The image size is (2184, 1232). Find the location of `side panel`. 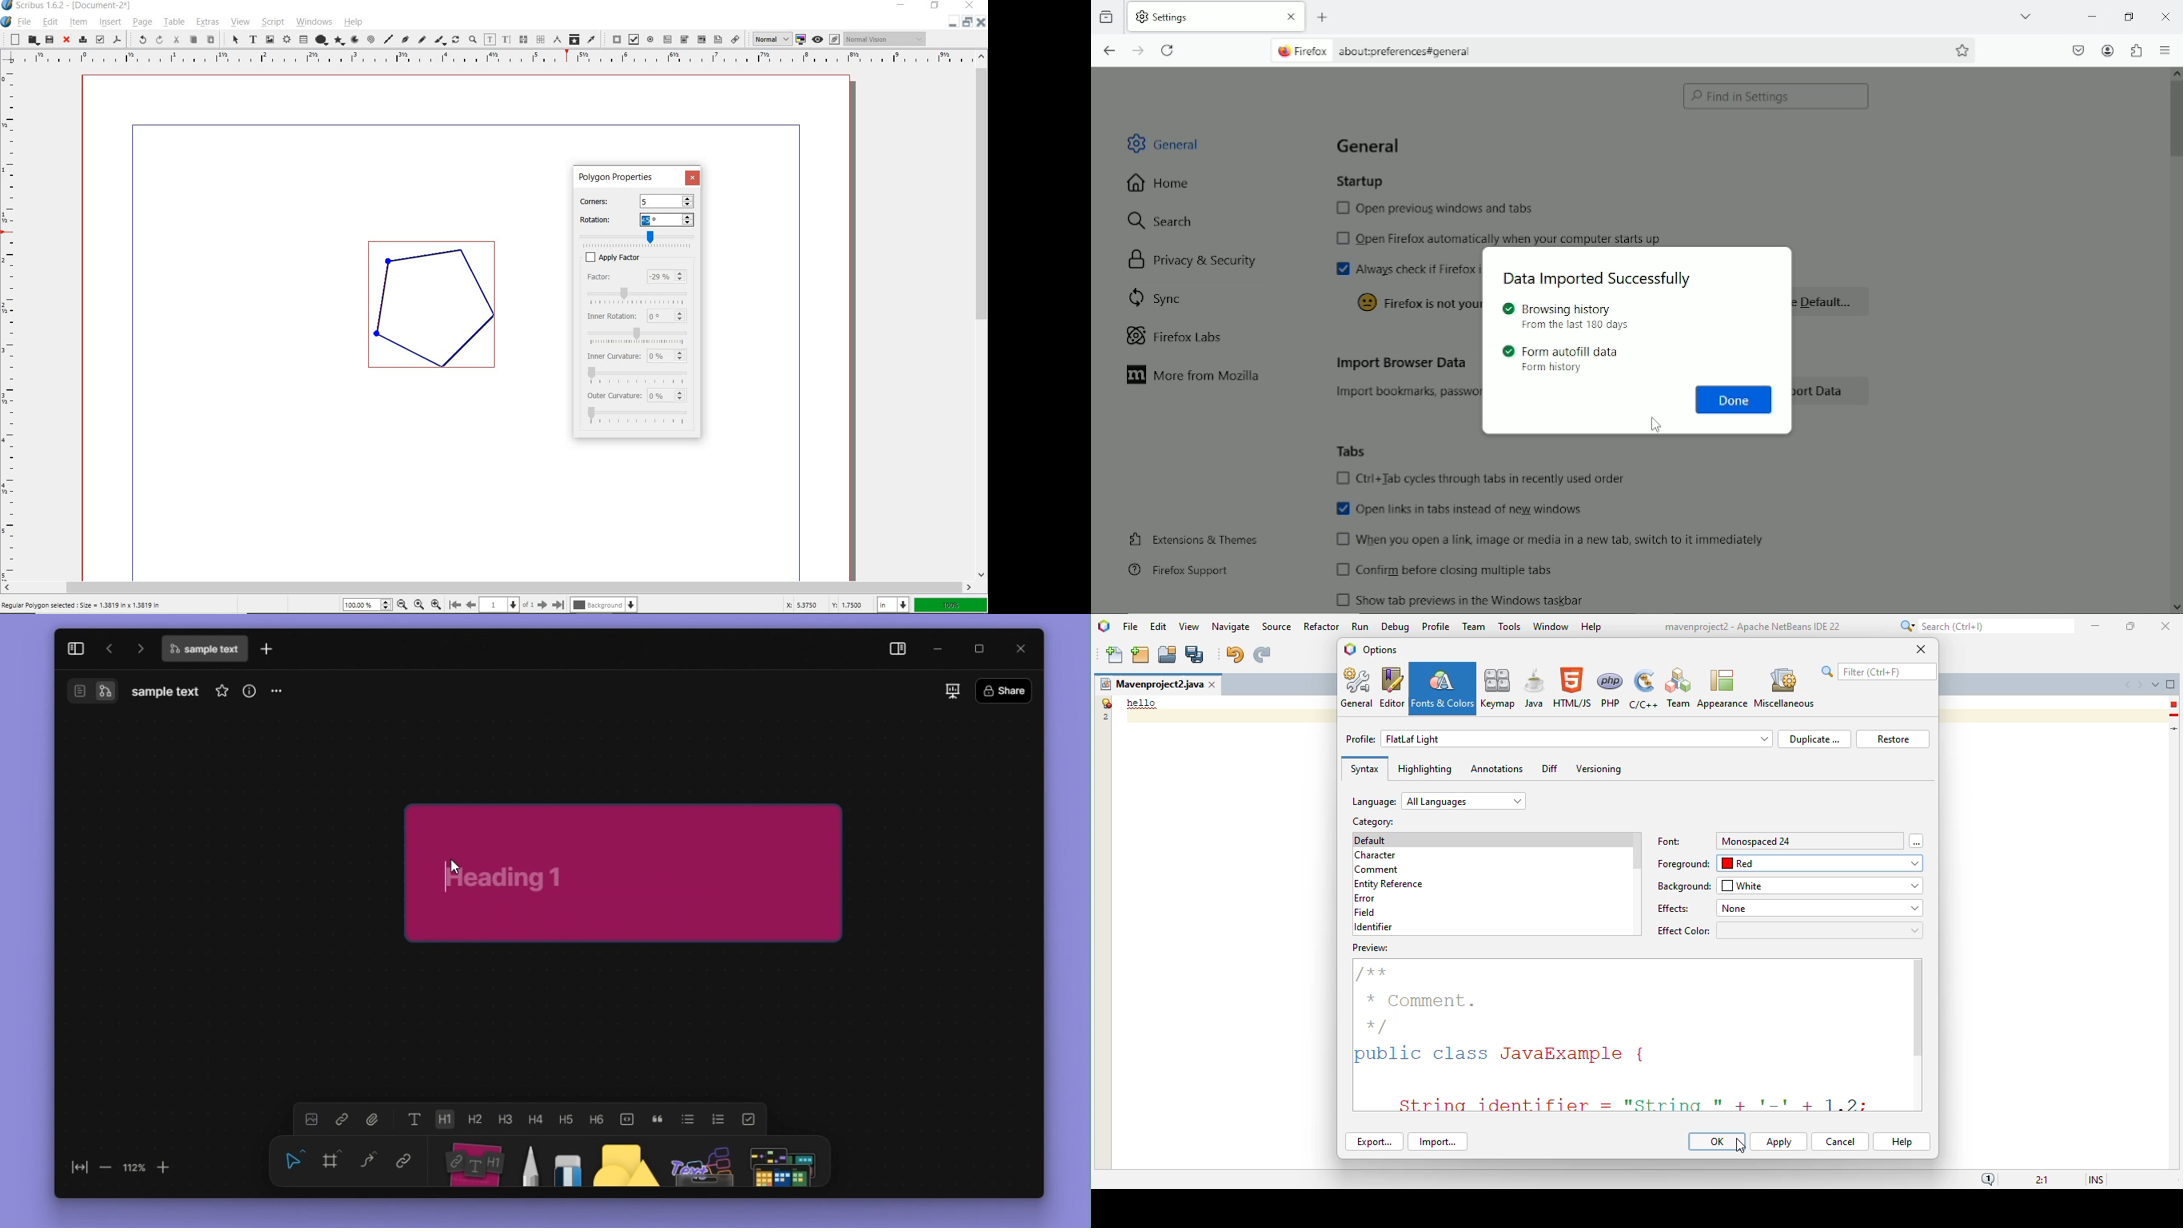

side panel is located at coordinates (899, 650).